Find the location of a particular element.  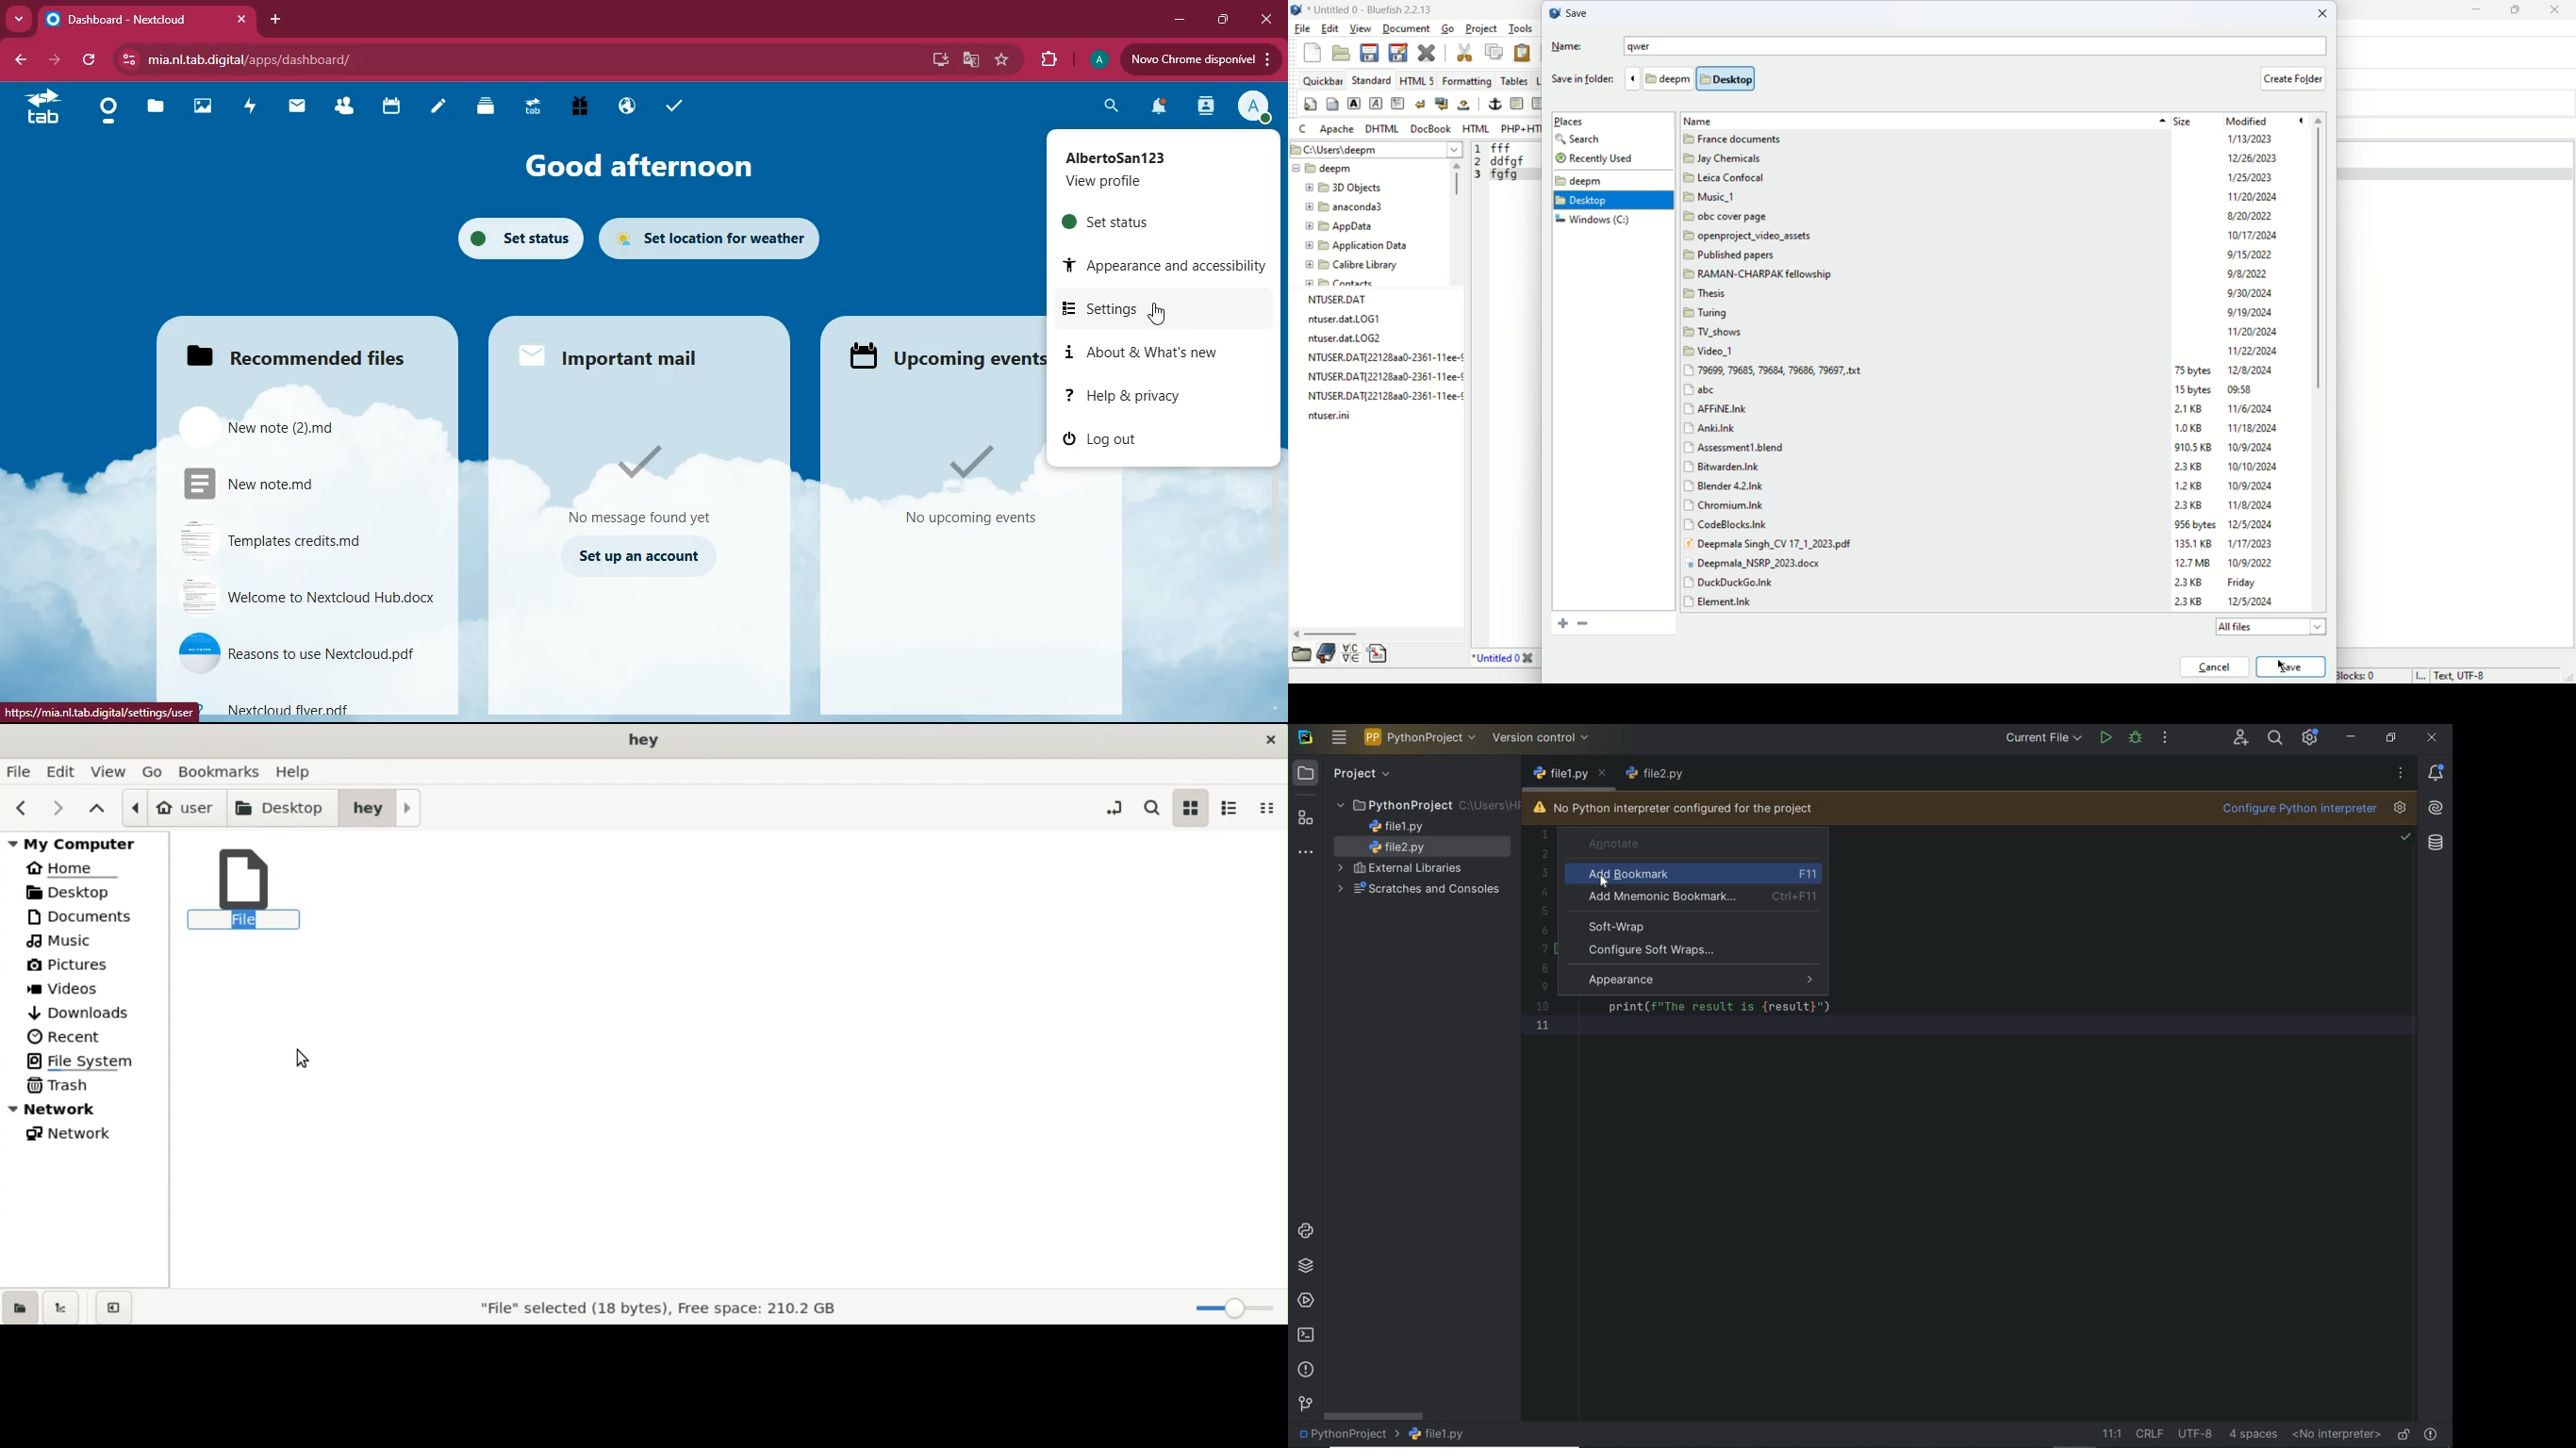

create folder is located at coordinates (2296, 80).